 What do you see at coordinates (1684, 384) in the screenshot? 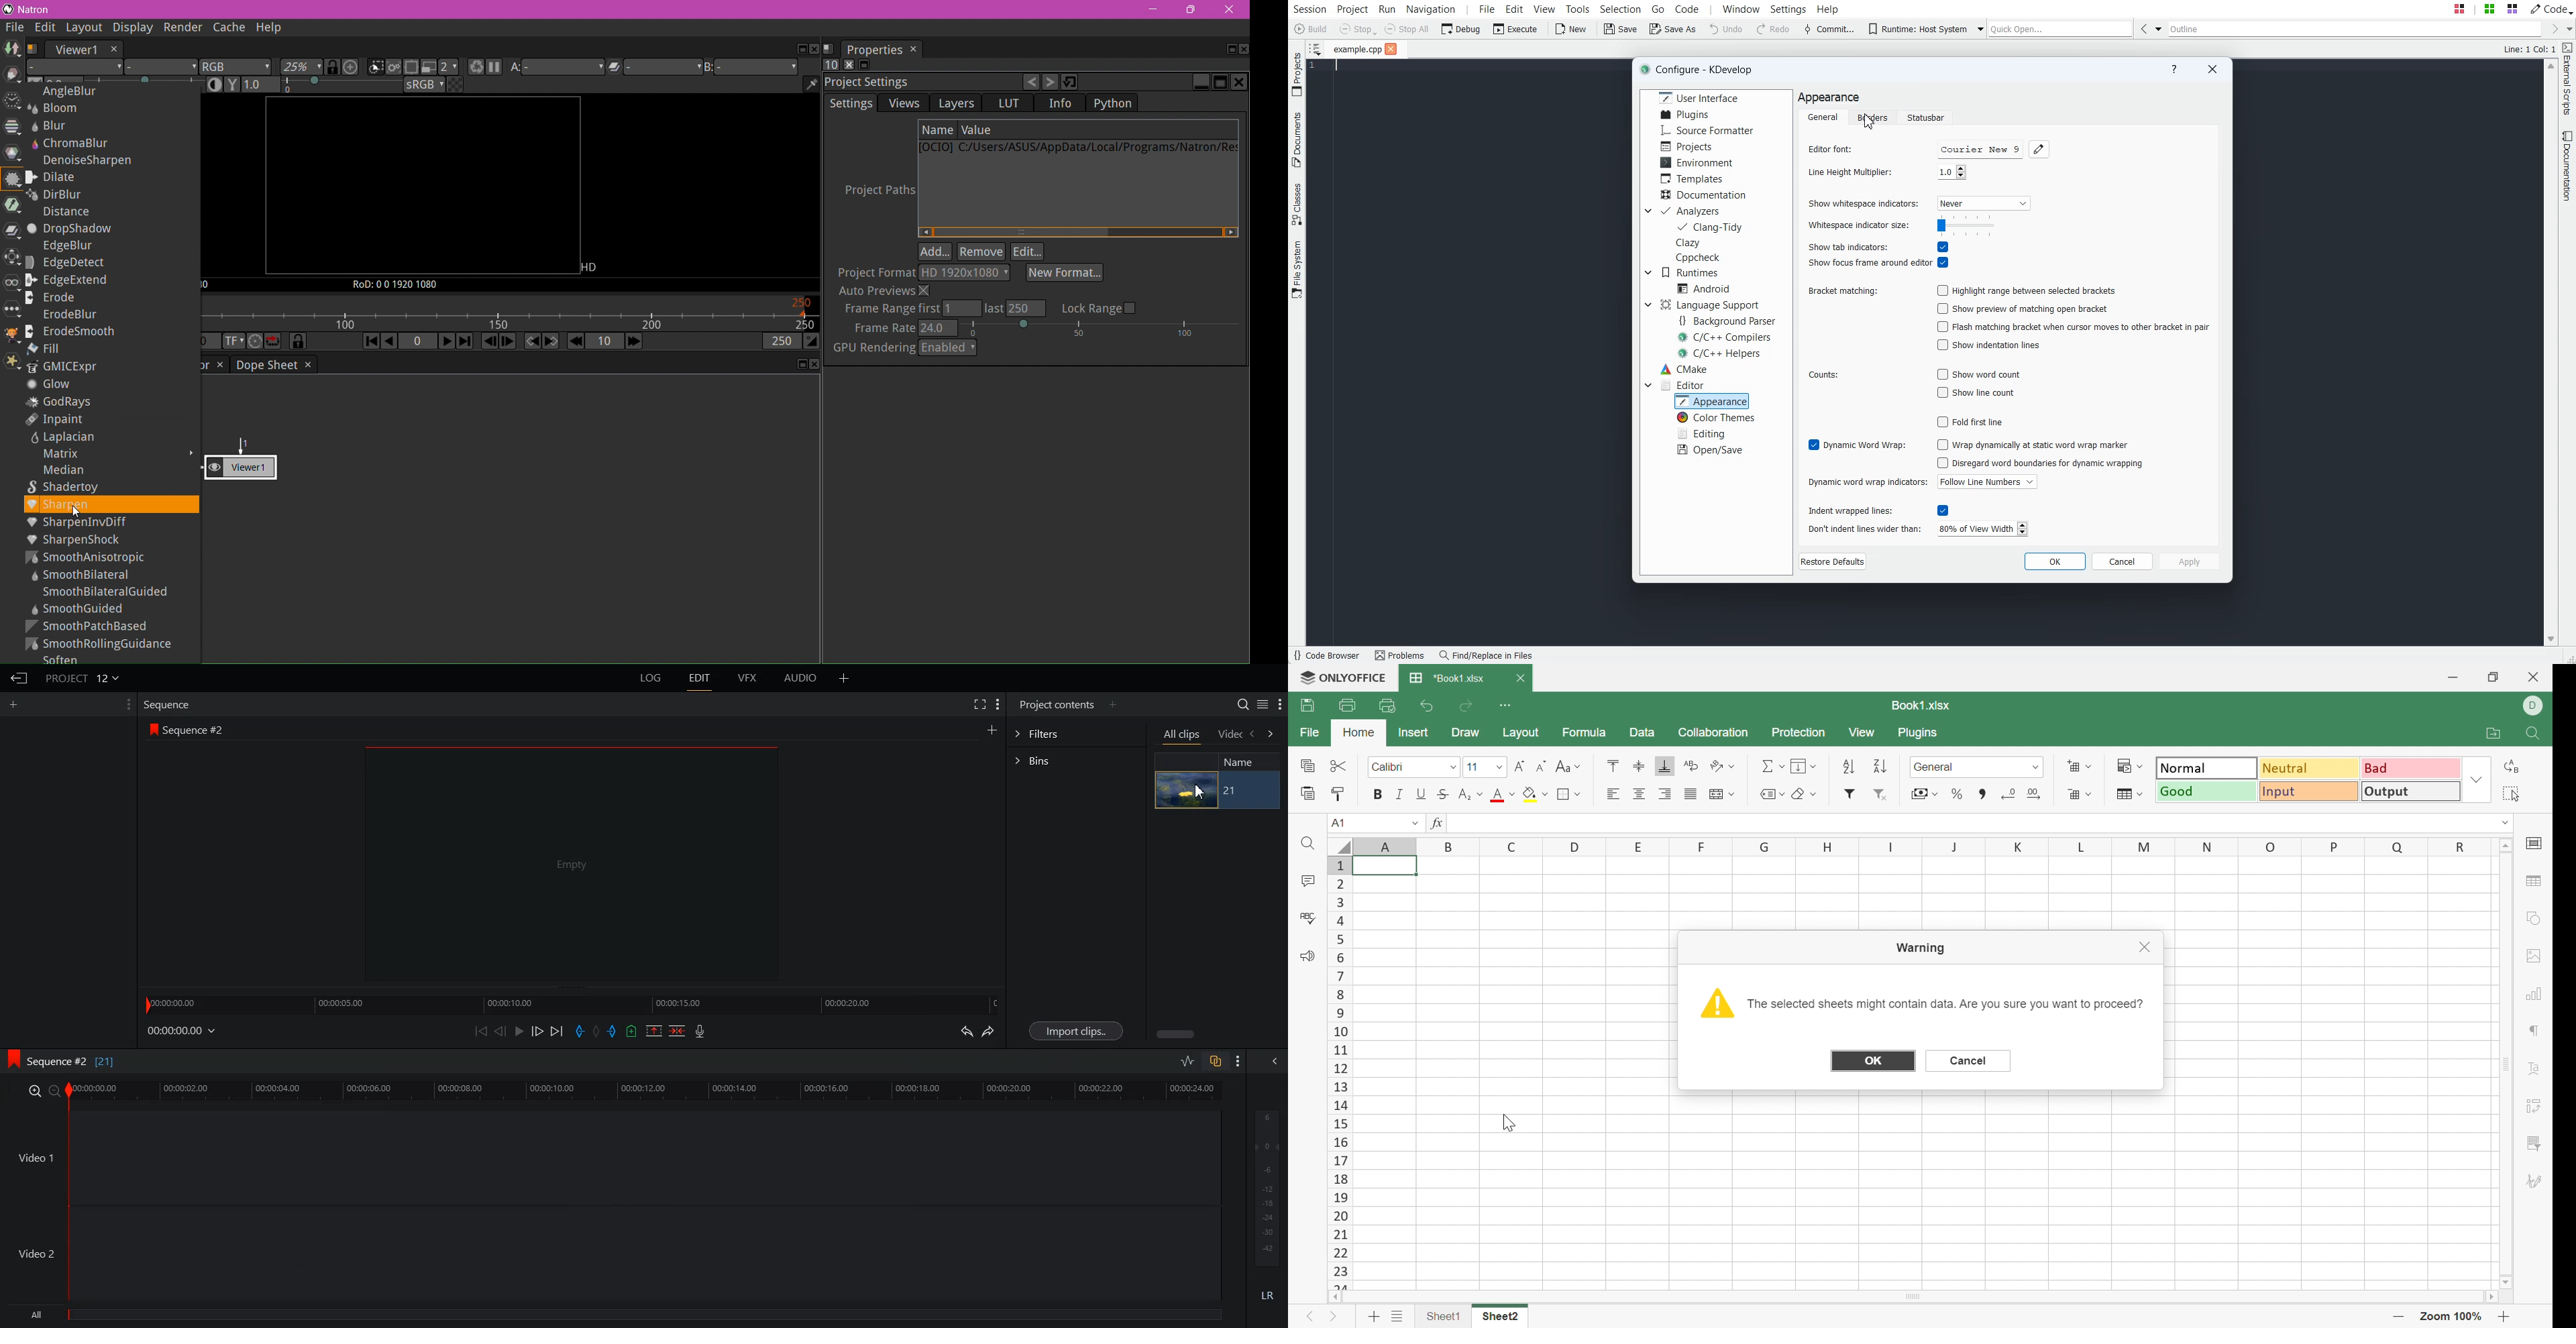
I see `Editor` at bounding box center [1684, 384].